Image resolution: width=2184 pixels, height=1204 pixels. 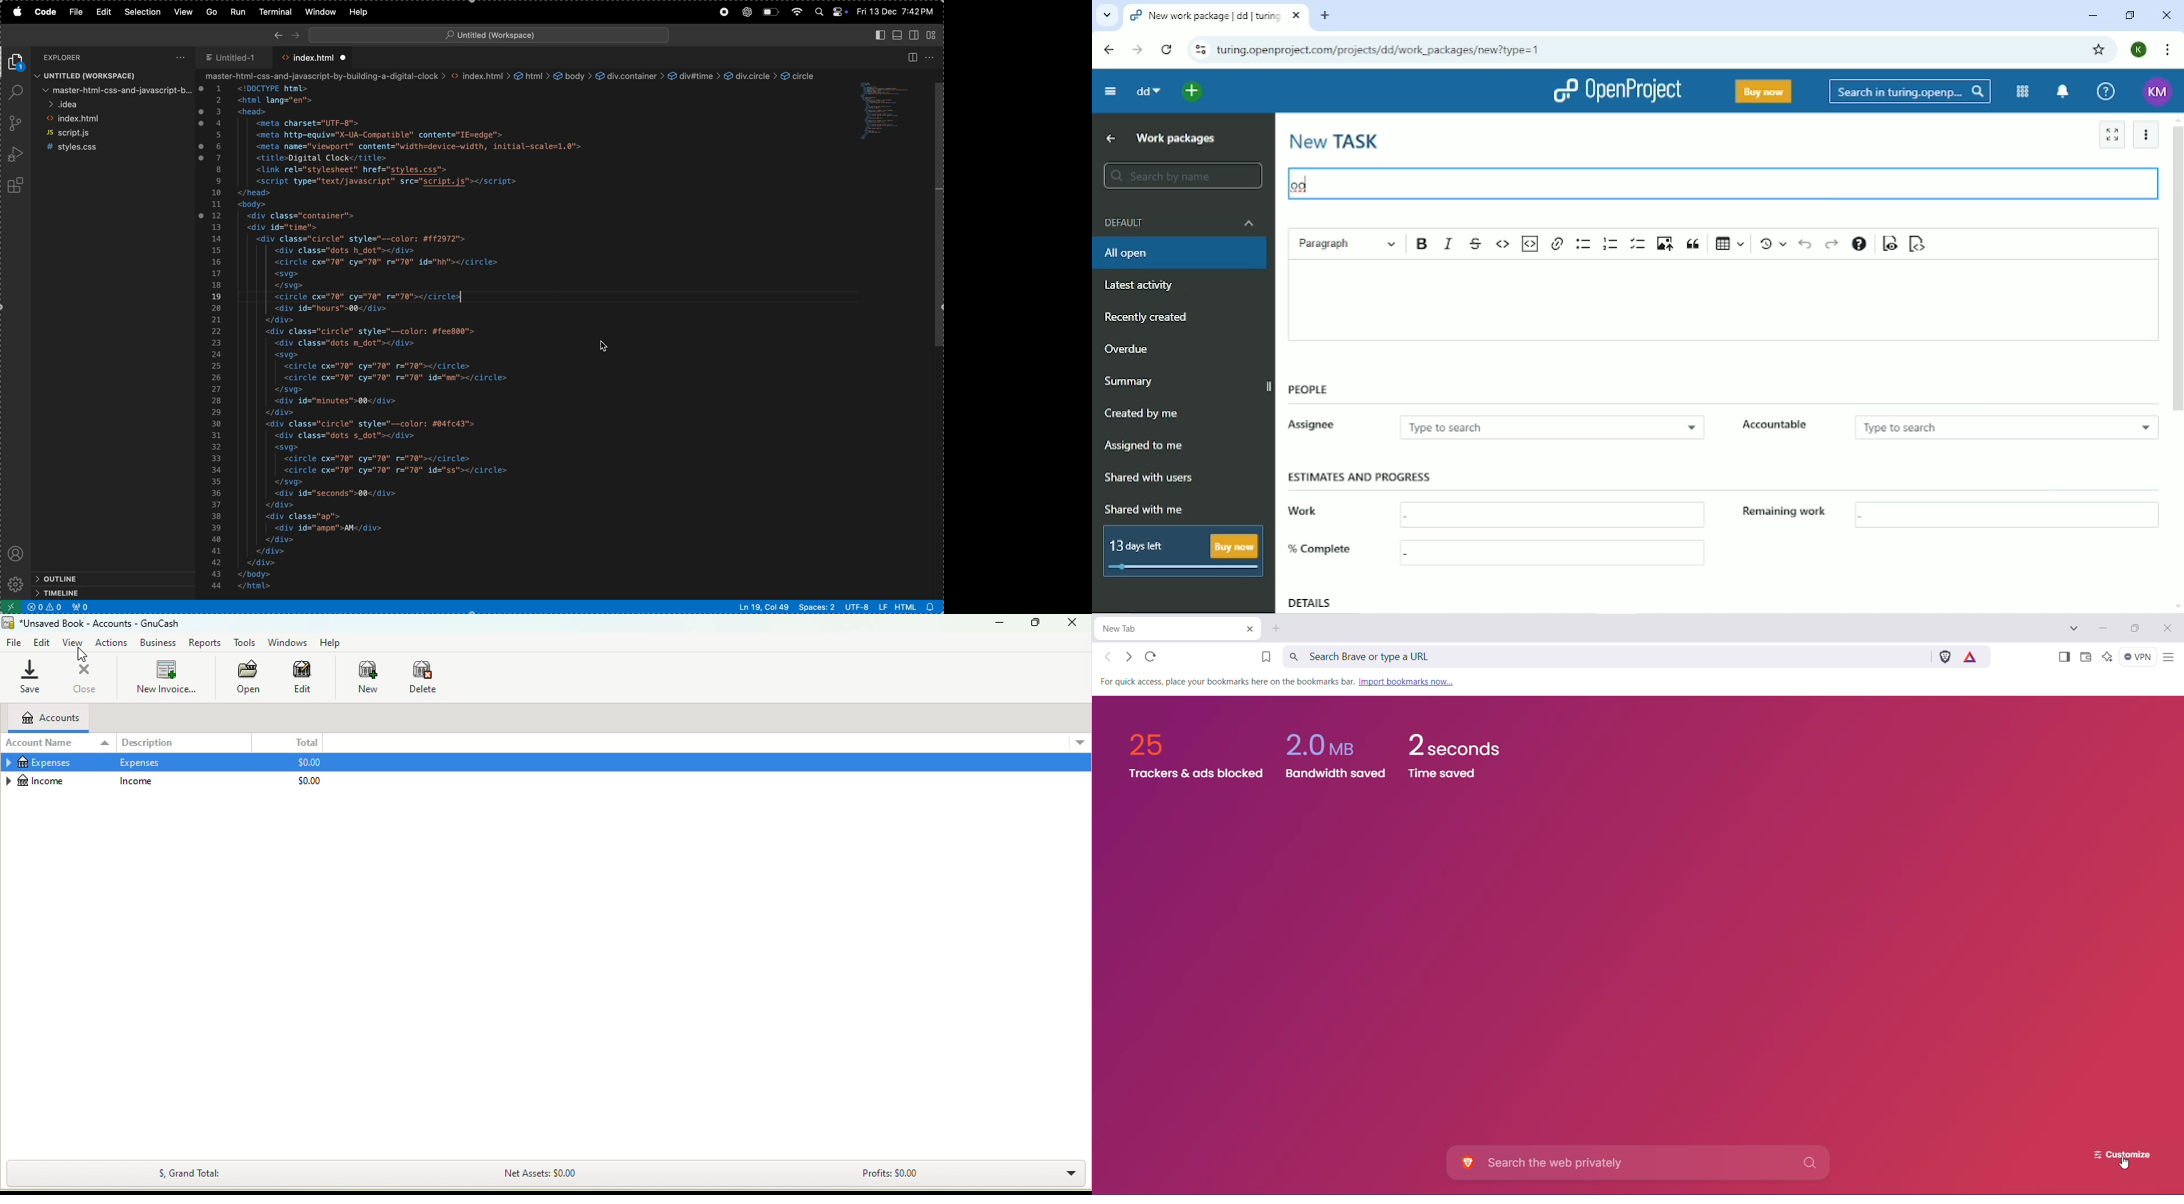 I want to click on file, so click(x=76, y=13).